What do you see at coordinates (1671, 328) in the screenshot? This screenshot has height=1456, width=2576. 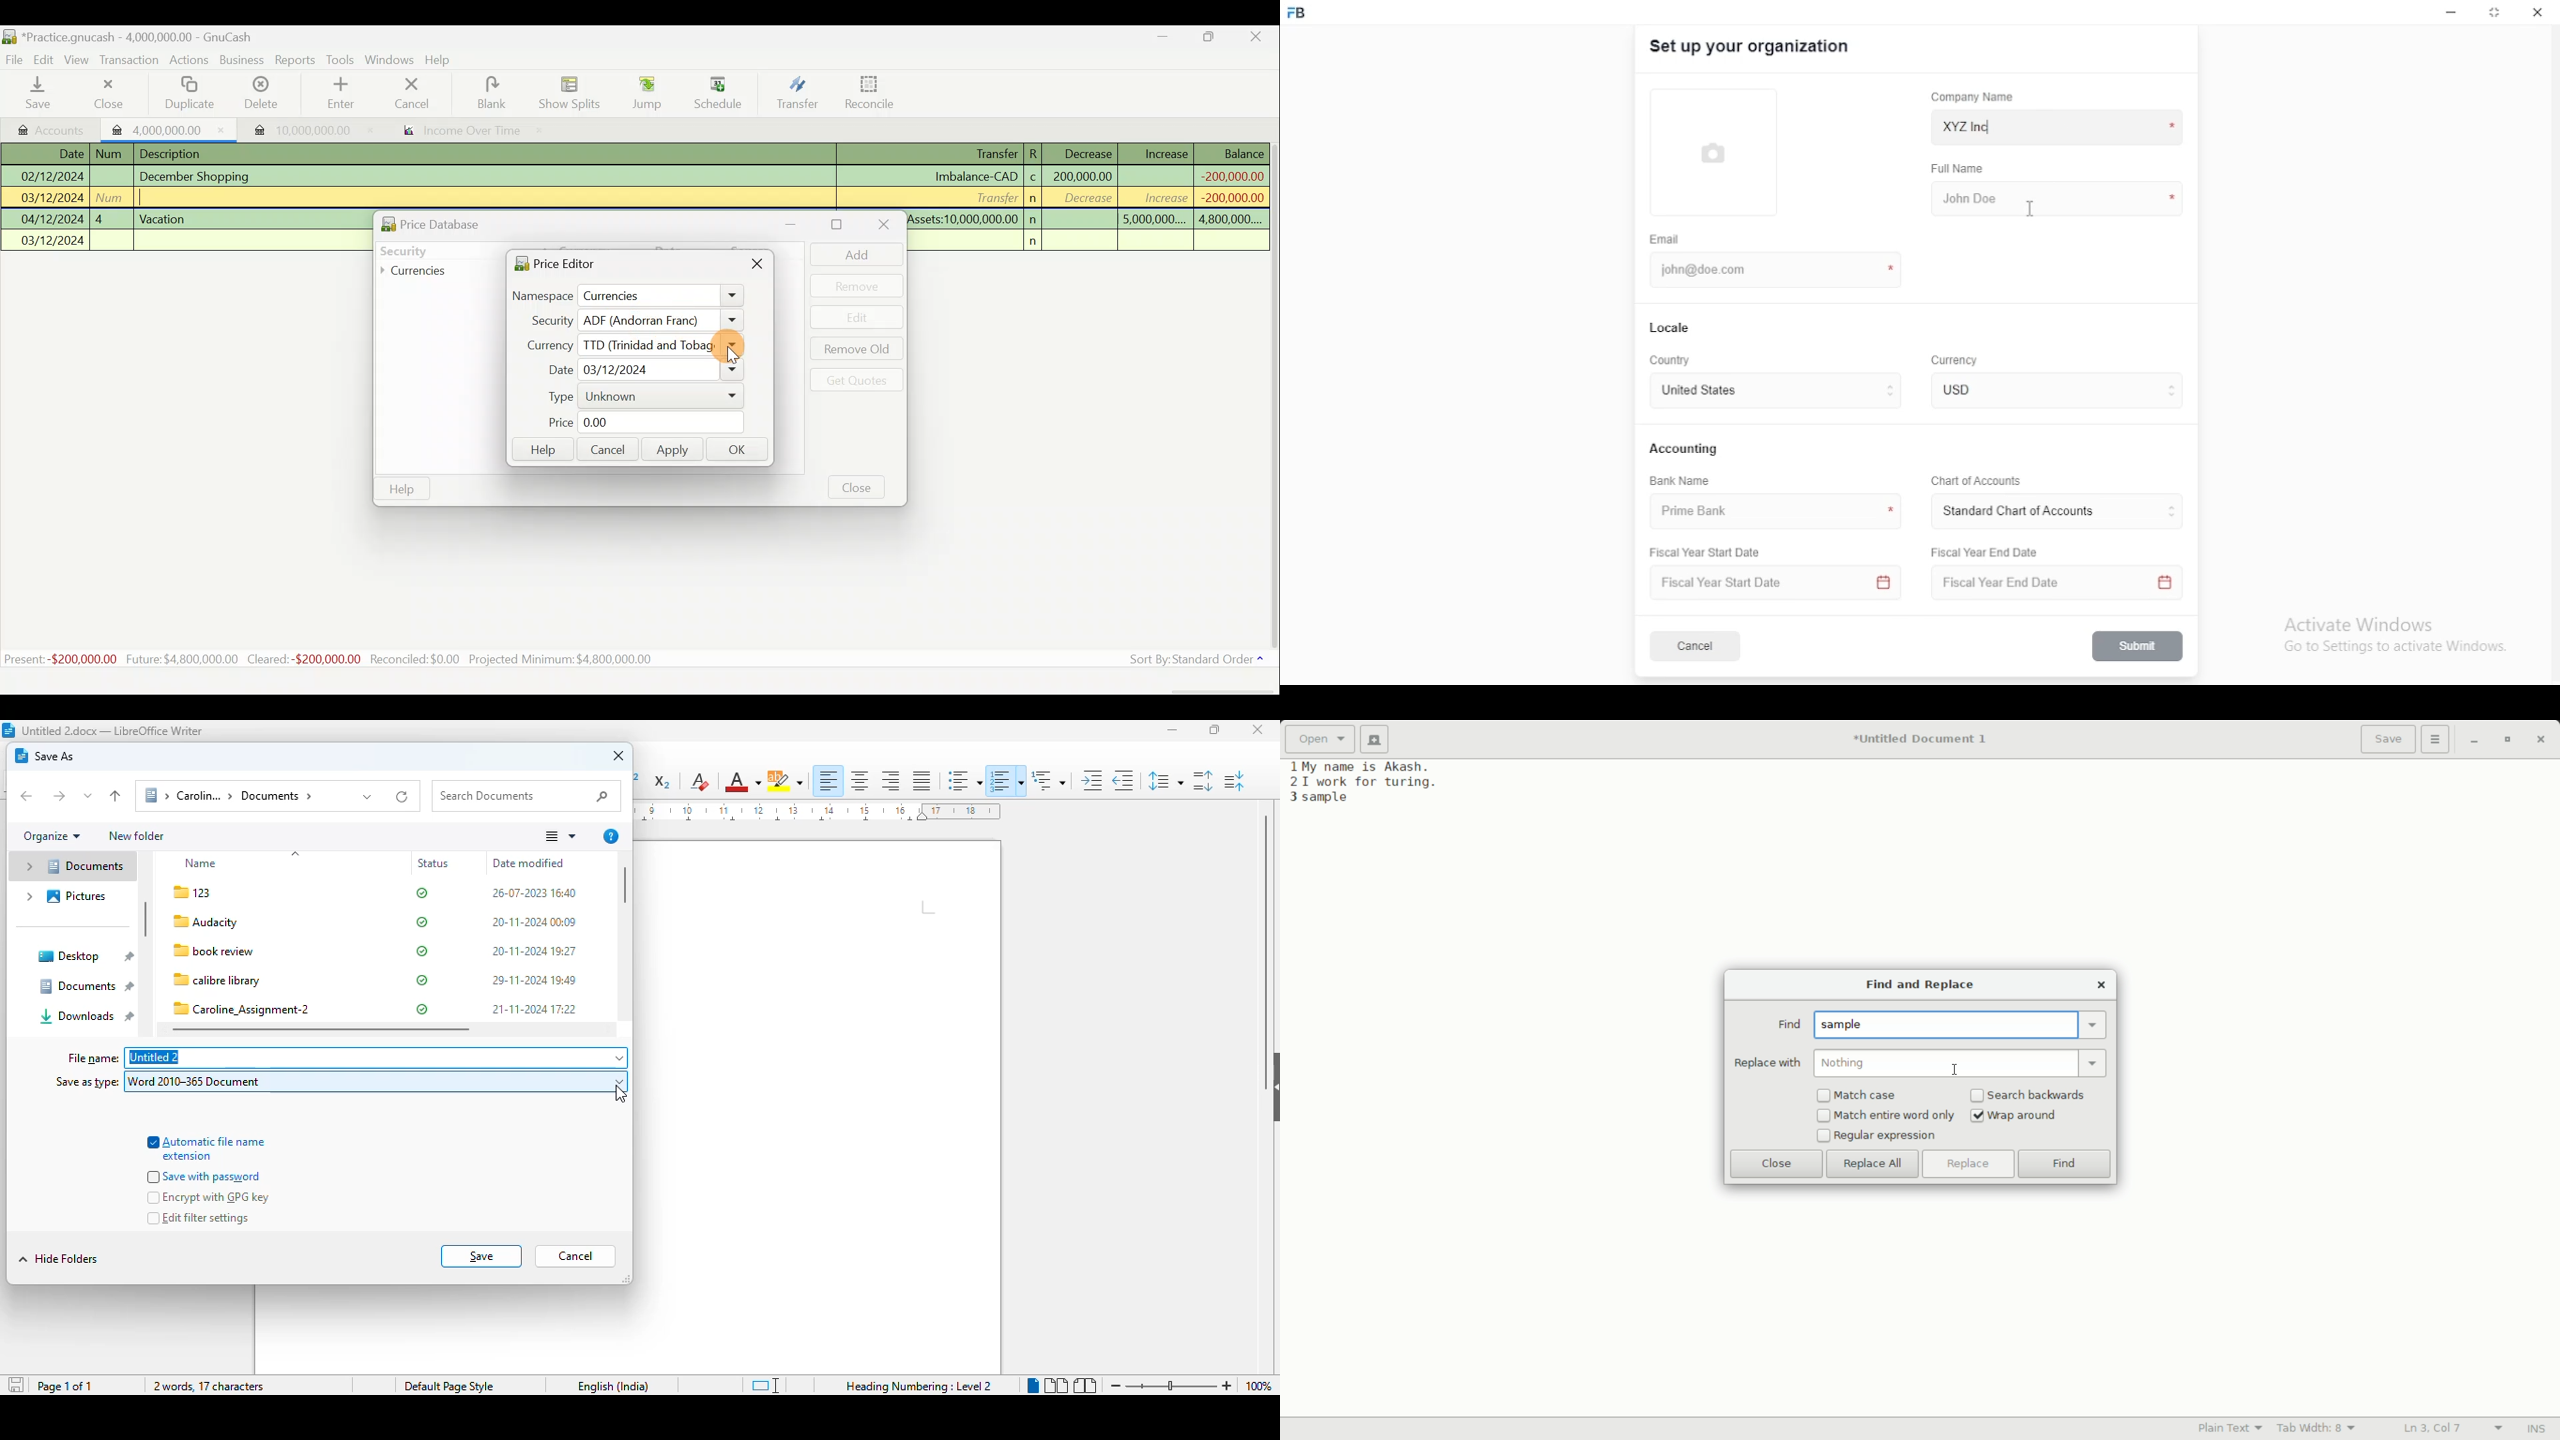 I see `locale` at bounding box center [1671, 328].